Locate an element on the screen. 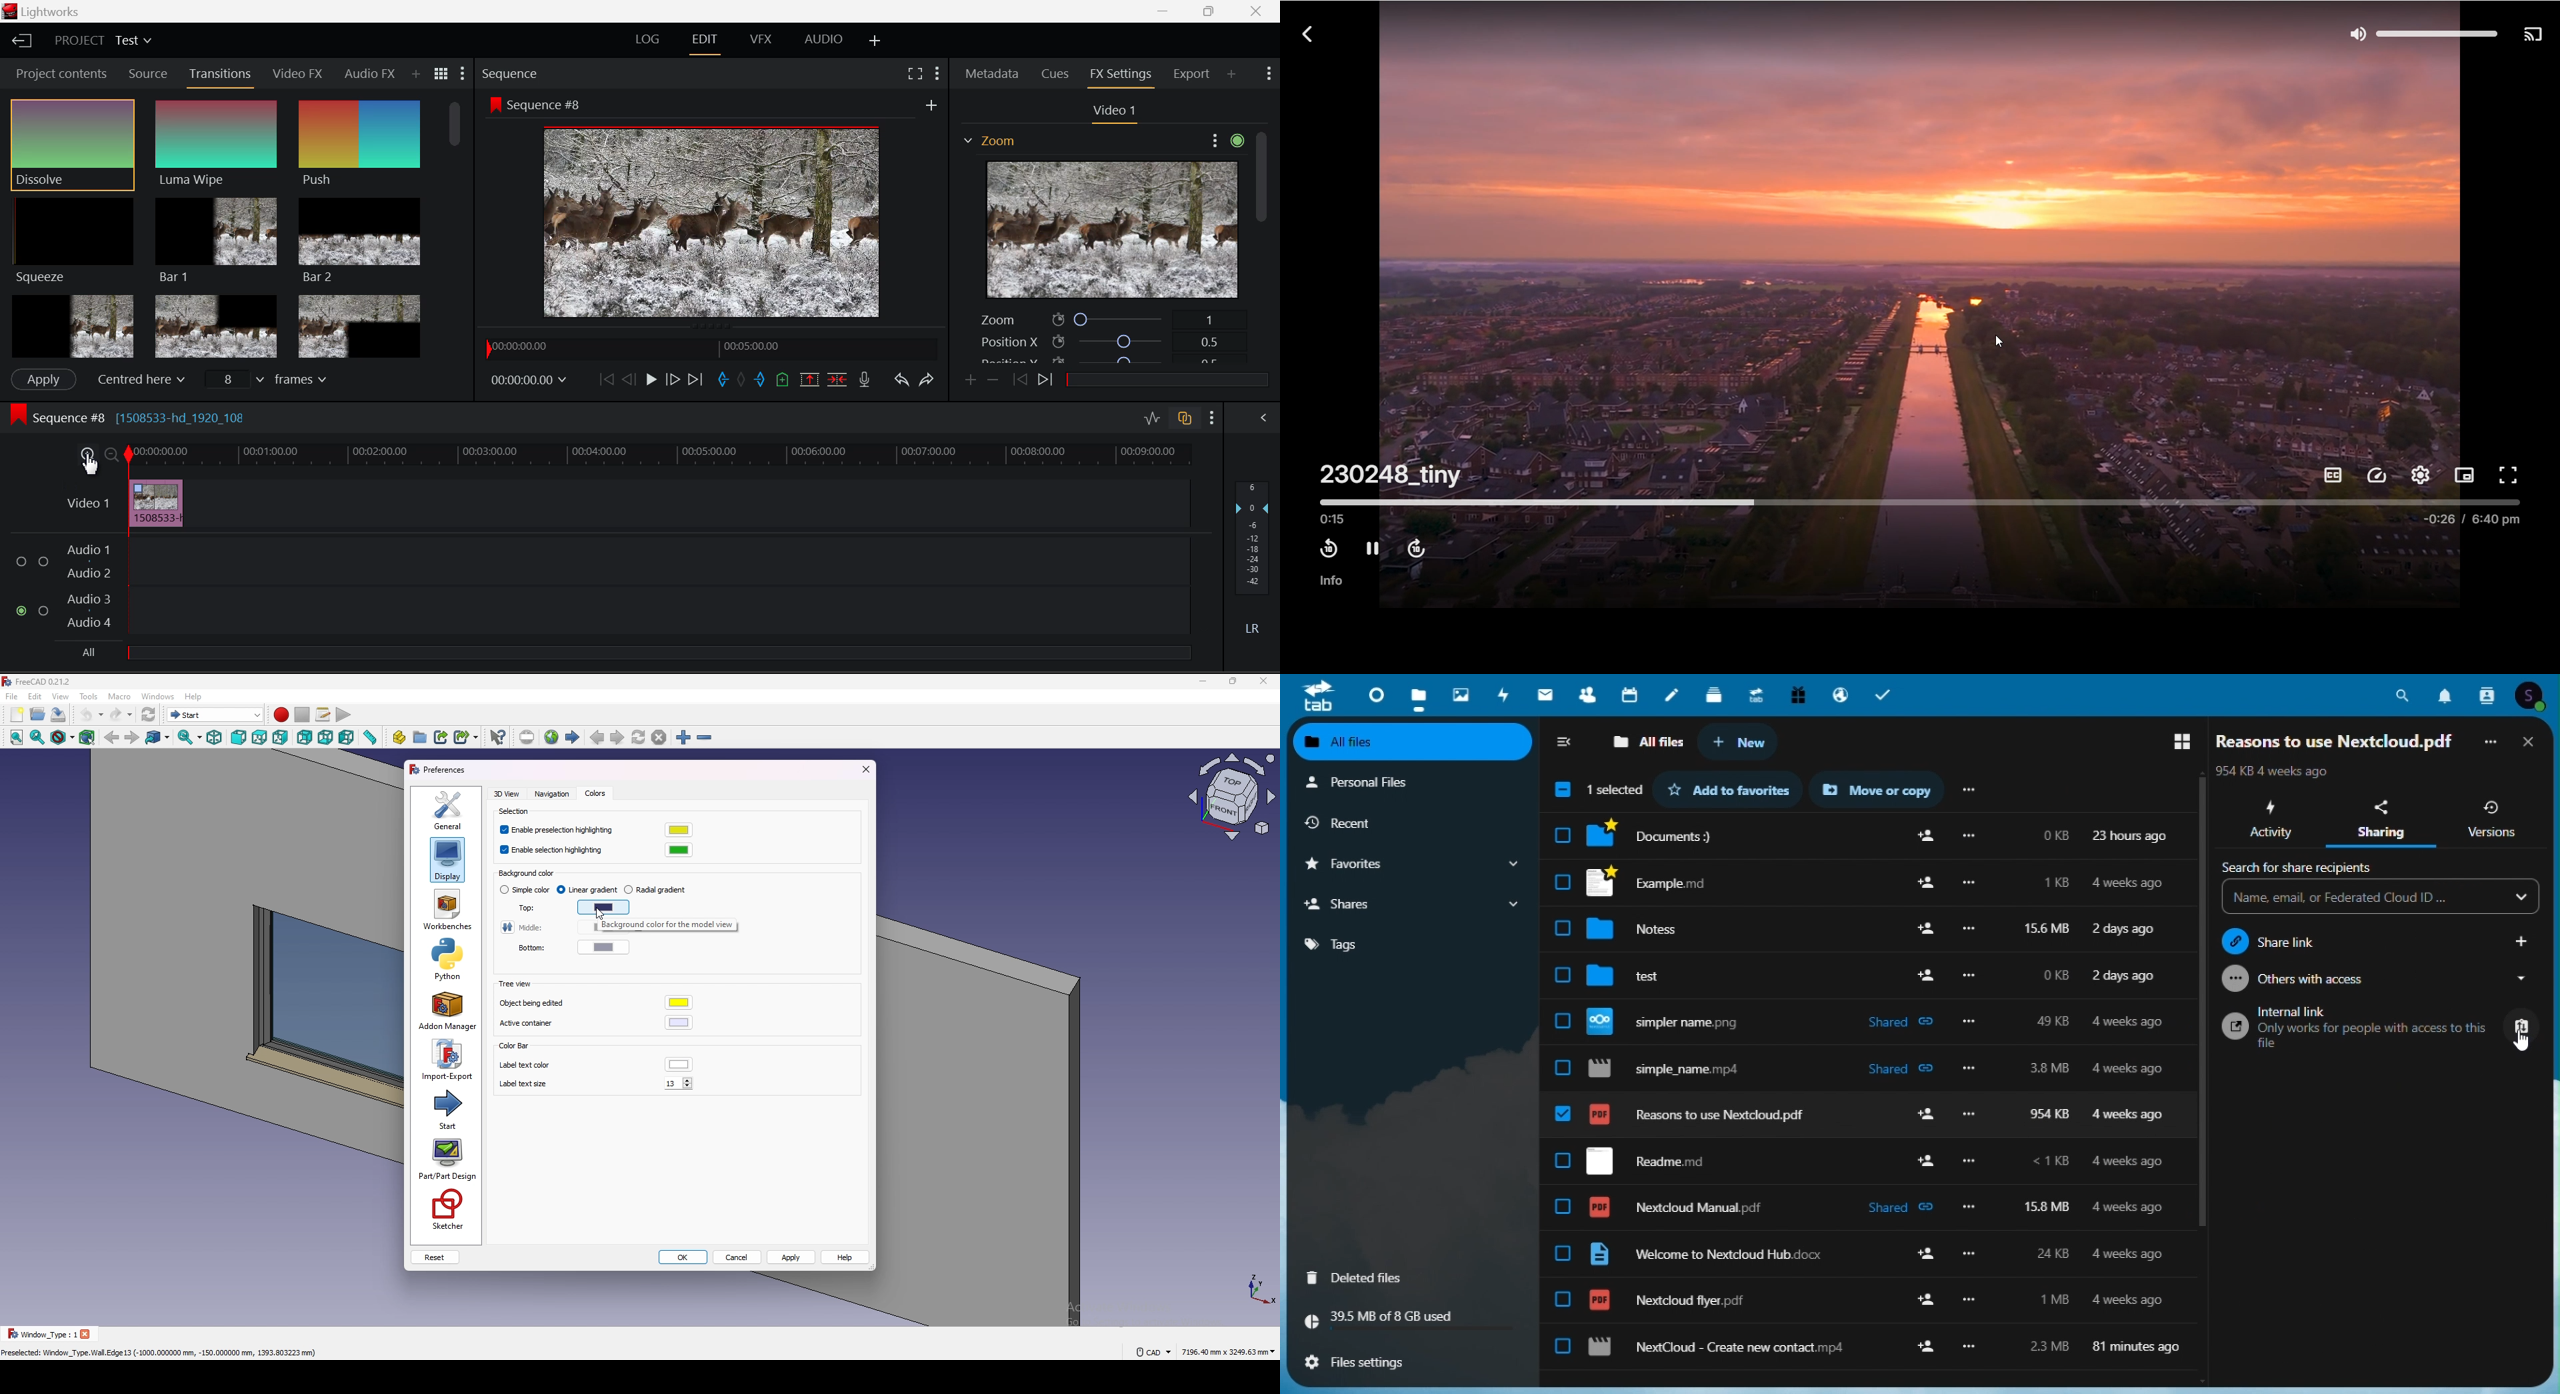 The width and height of the screenshot is (2576, 1400). Minimize is located at coordinates (1211, 11).